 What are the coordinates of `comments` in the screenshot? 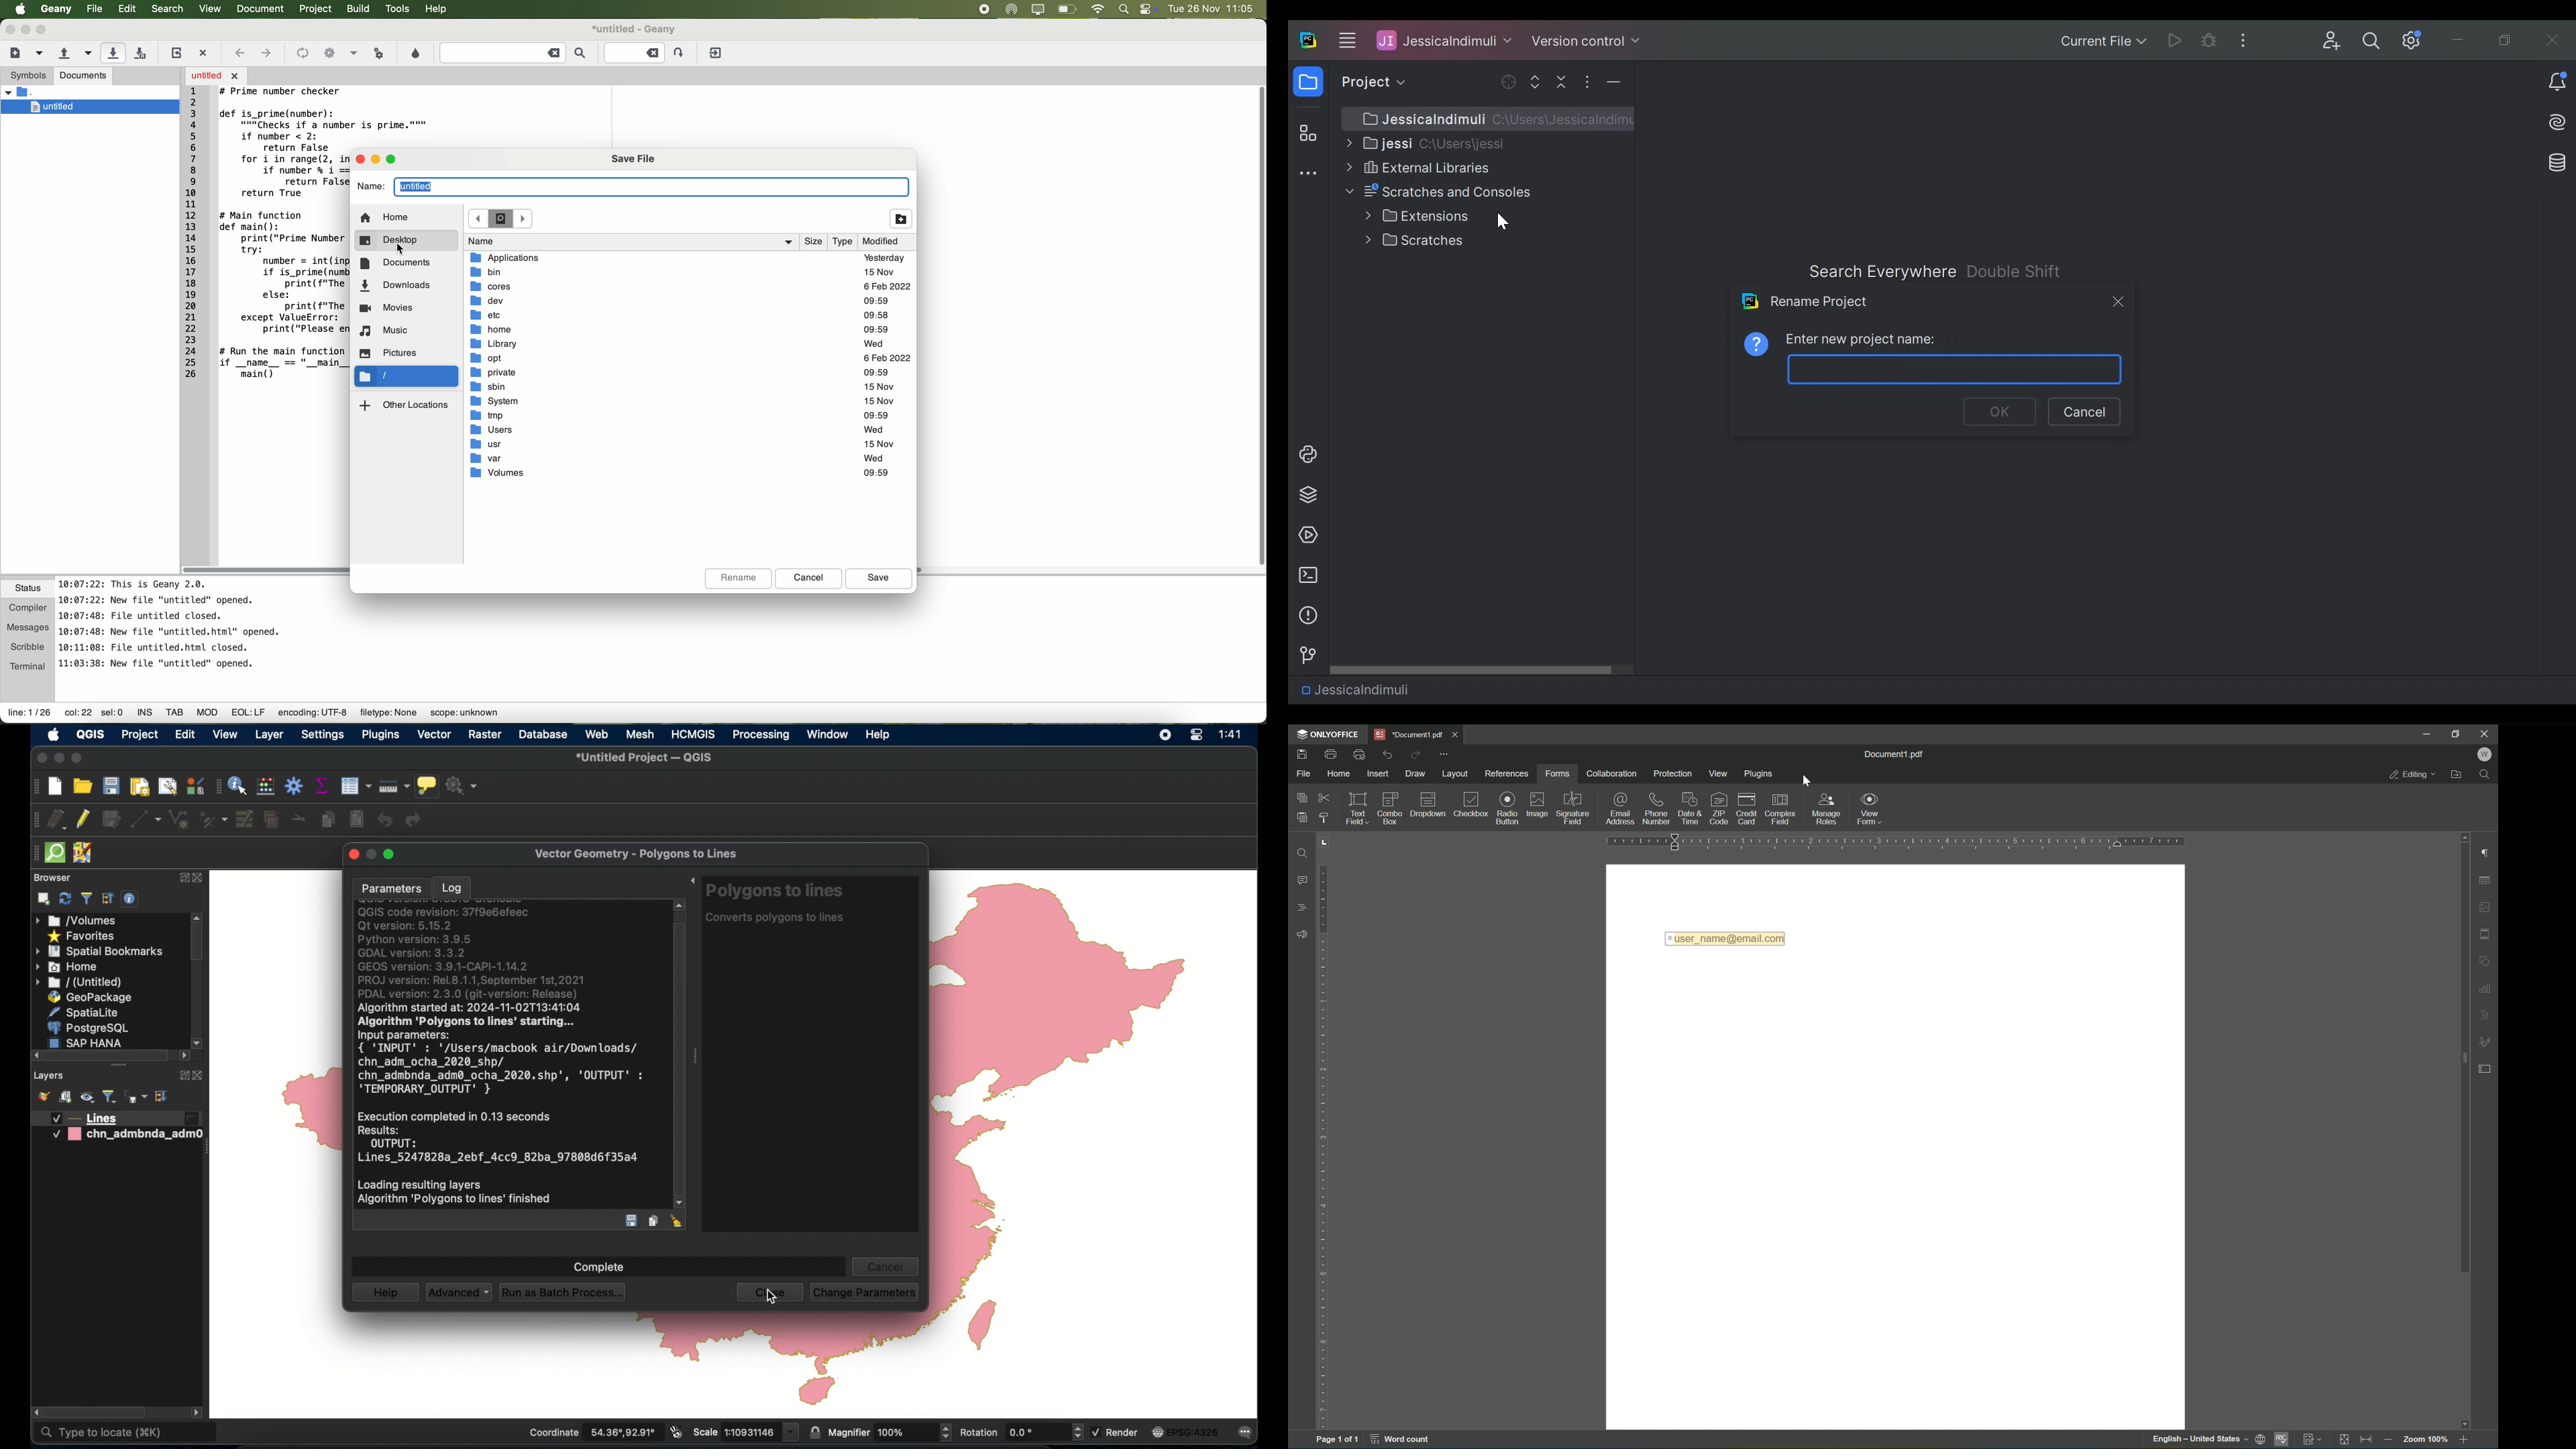 It's located at (1301, 880).